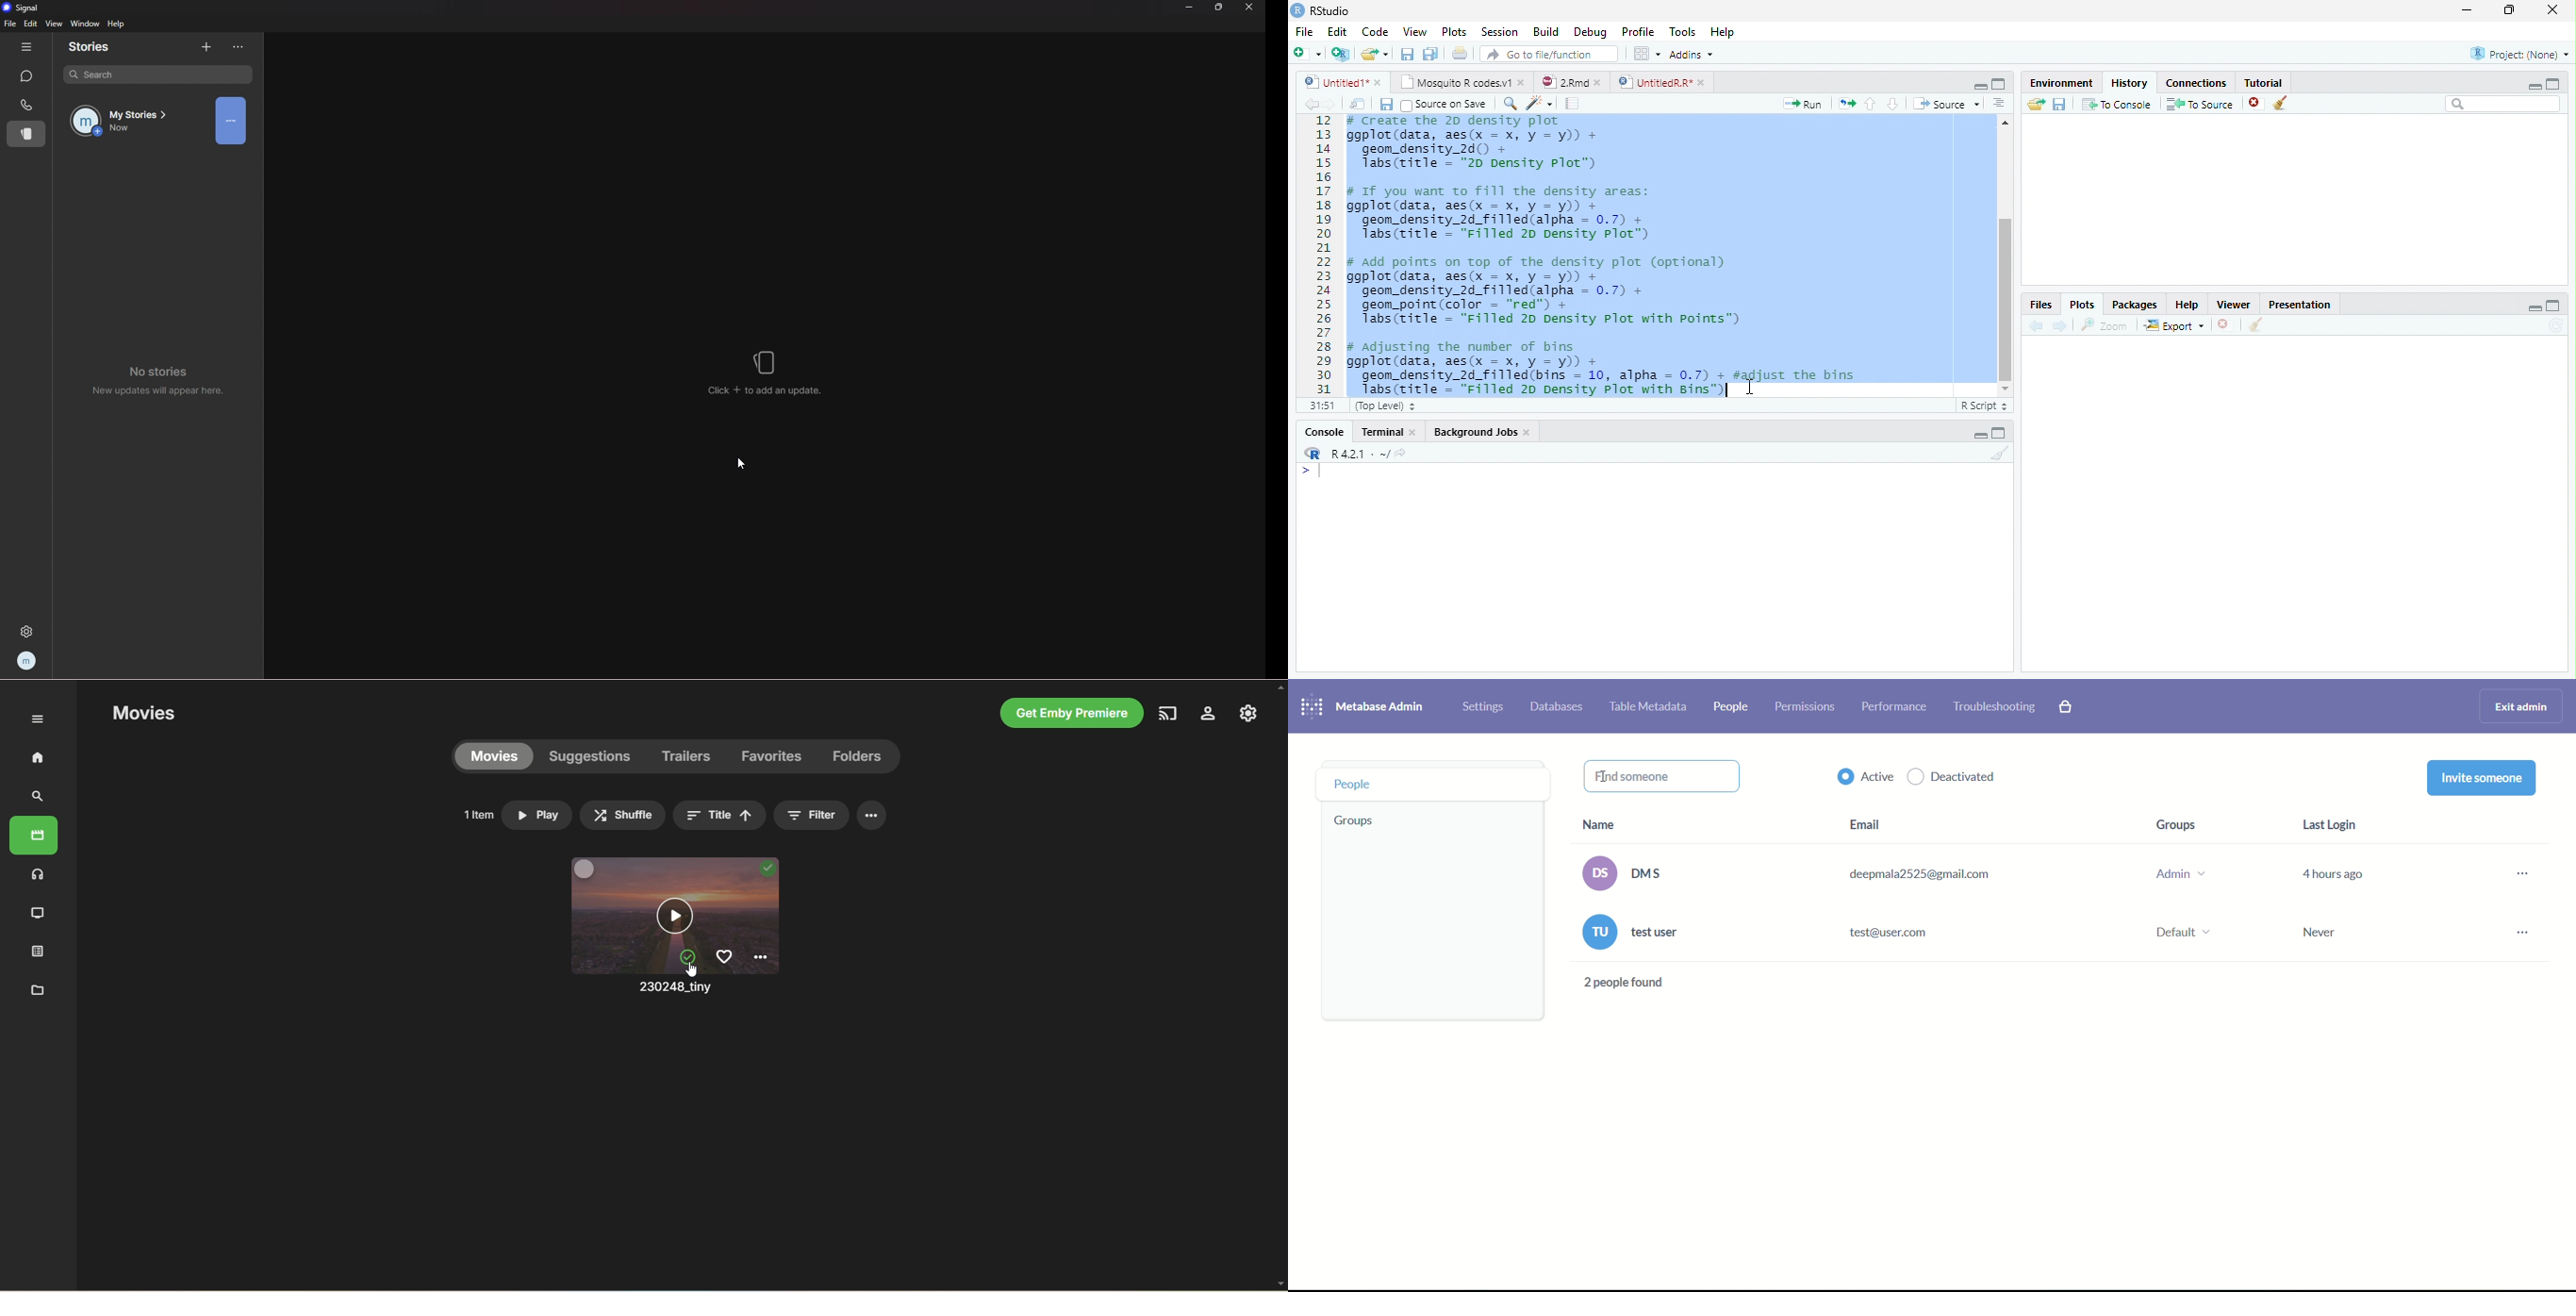 The image size is (2576, 1316). I want to click on export, so click(2173, 326).